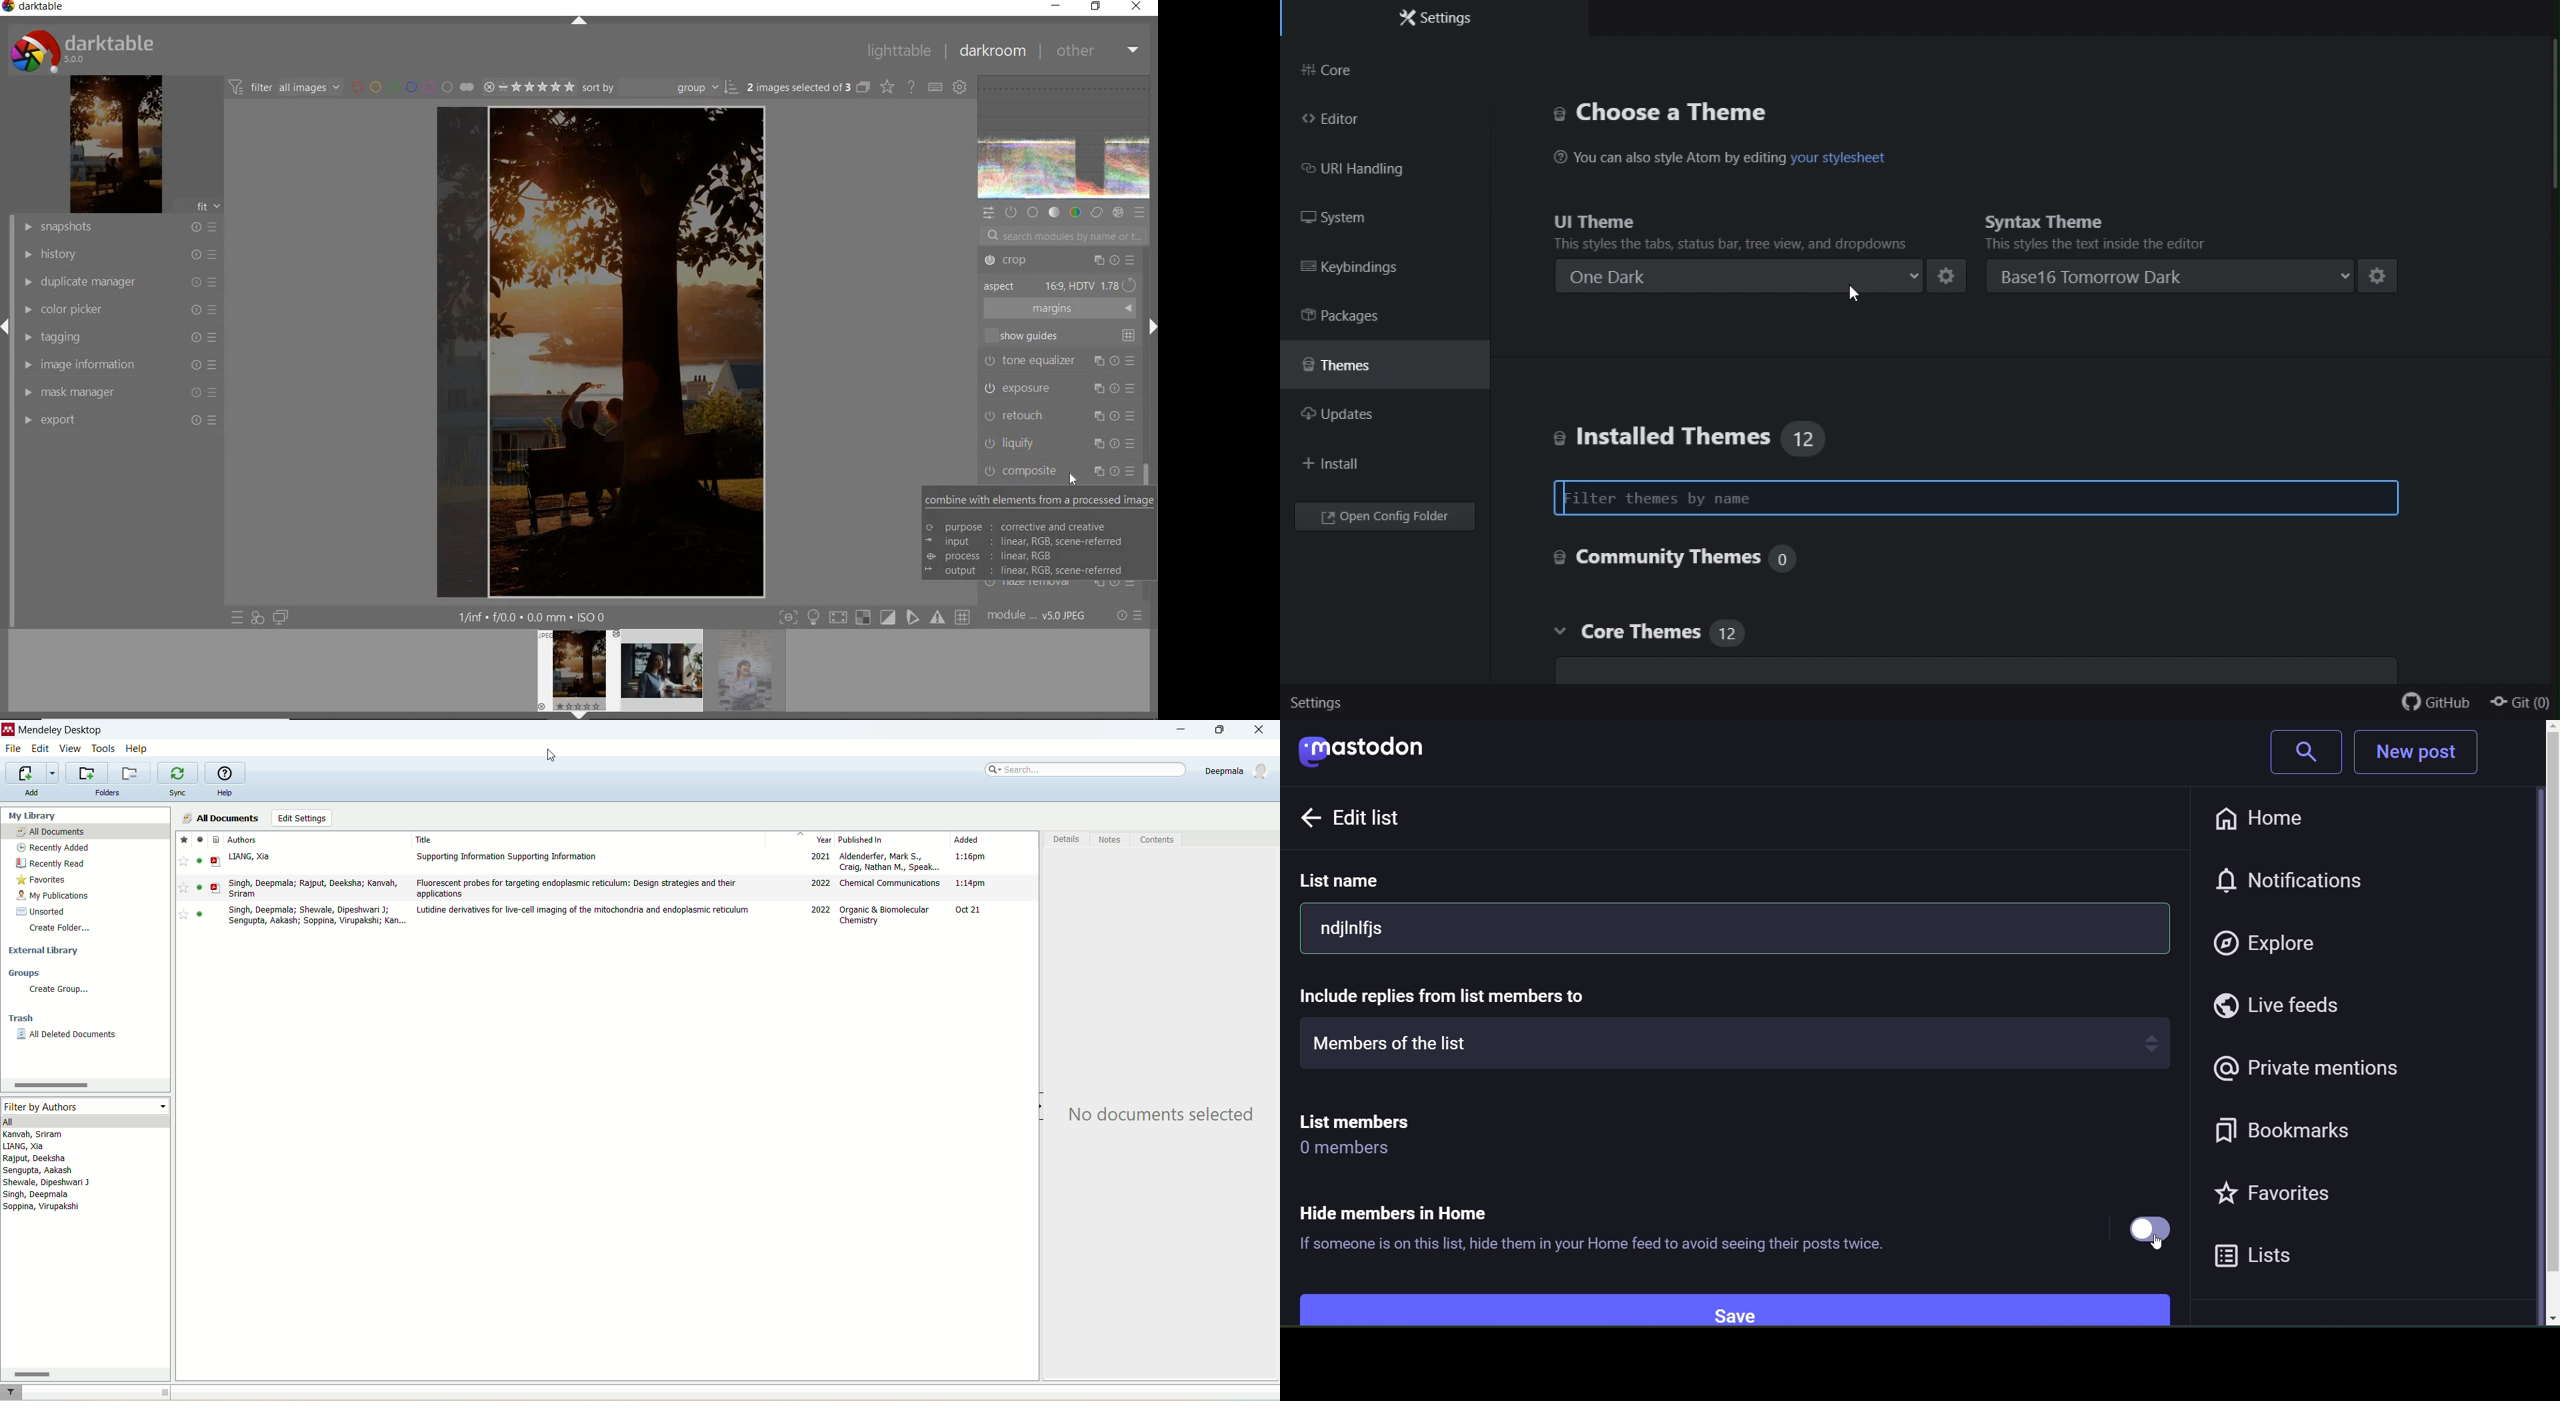  Describe the element at coordinates (184, 888) in the screenshot. I see `Favourite` at that location.